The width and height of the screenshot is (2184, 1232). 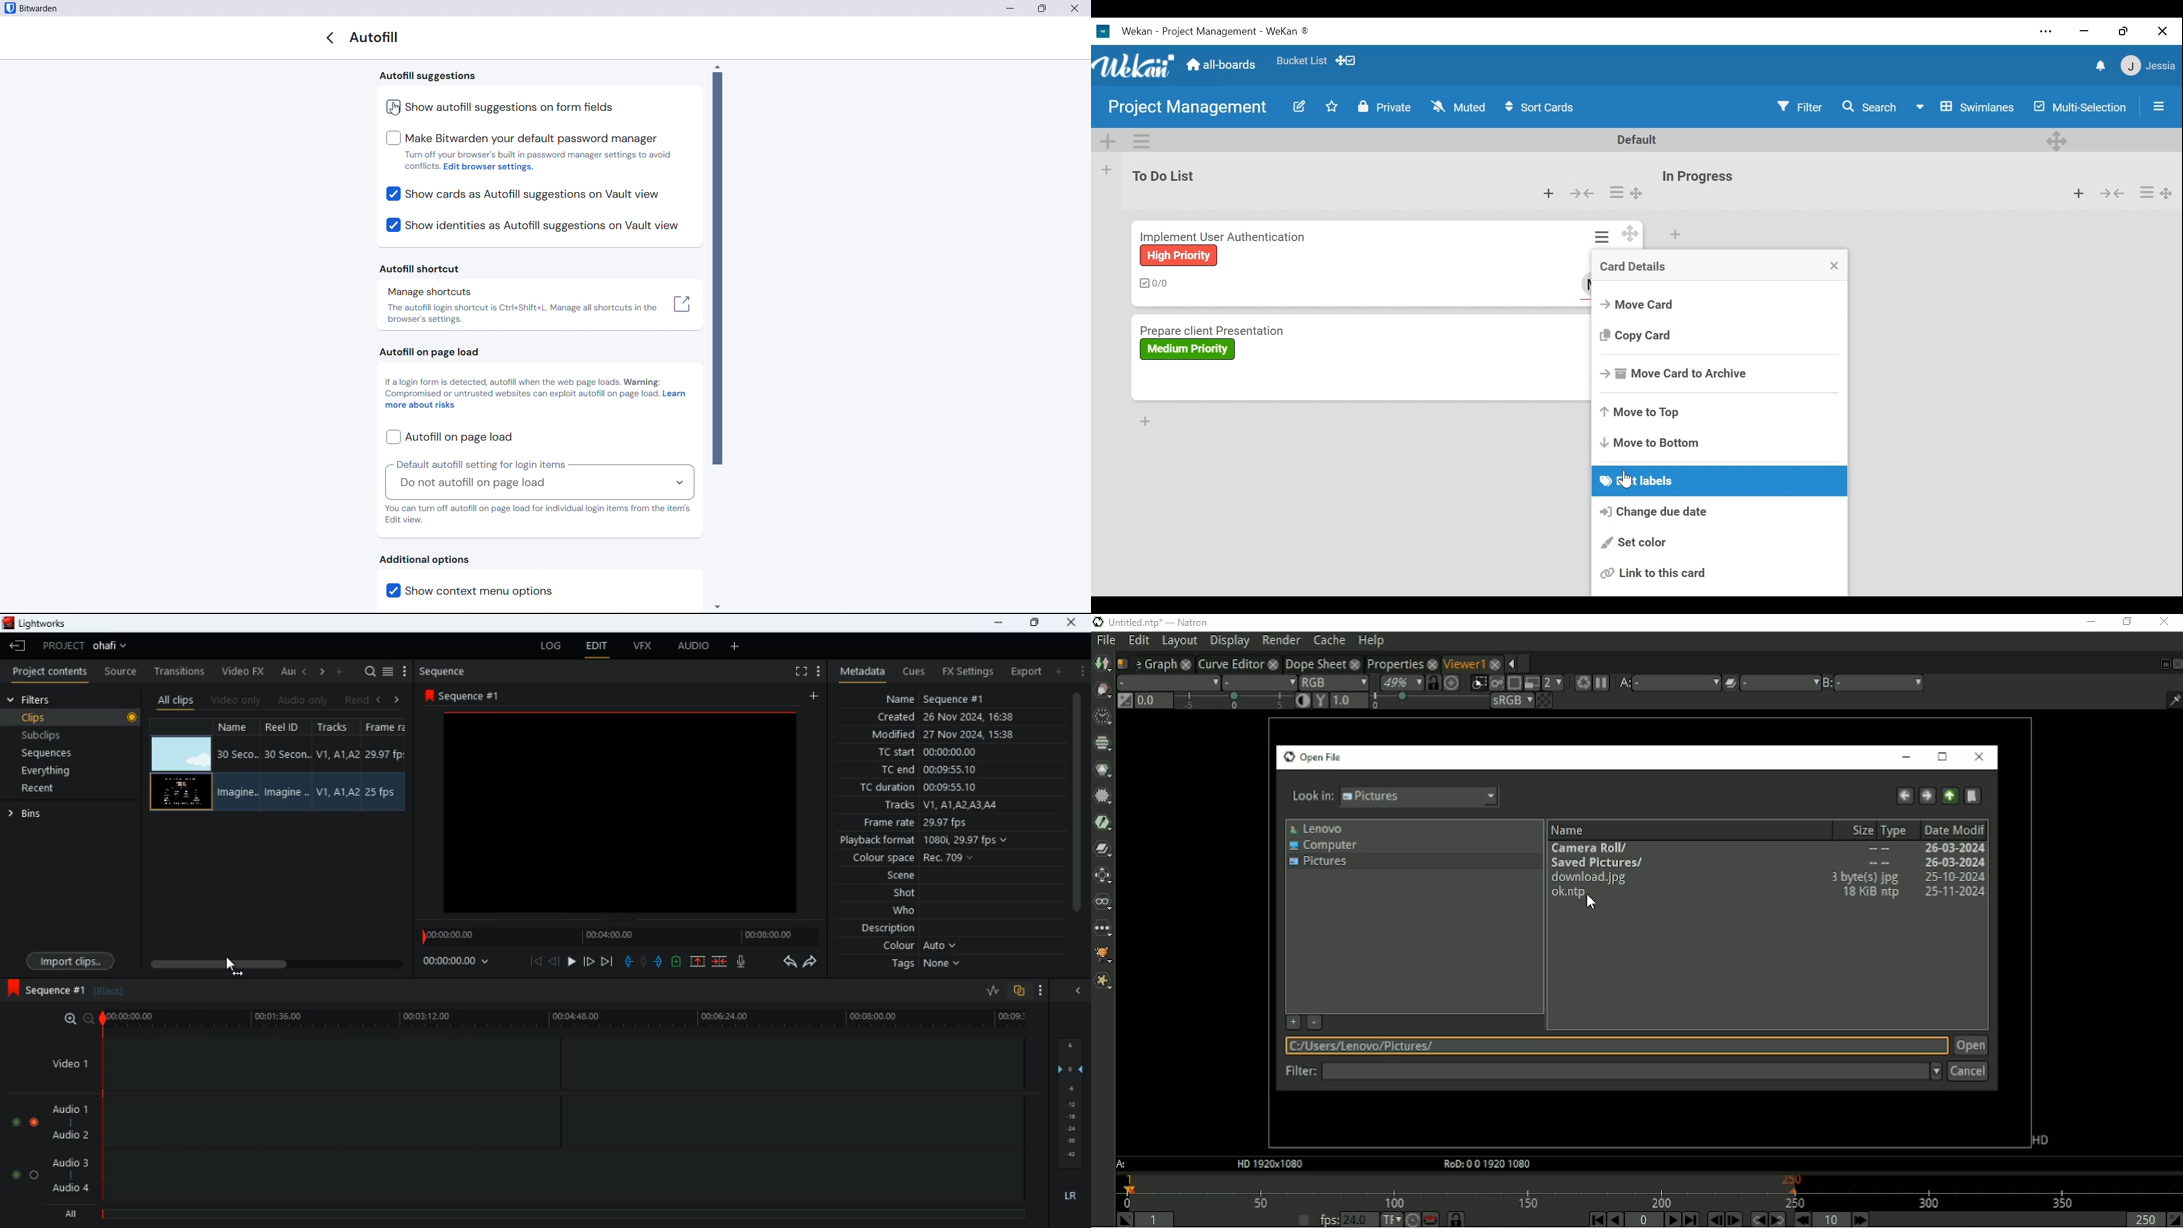 I want to click on fullscreen, so click(x=799, y=669).